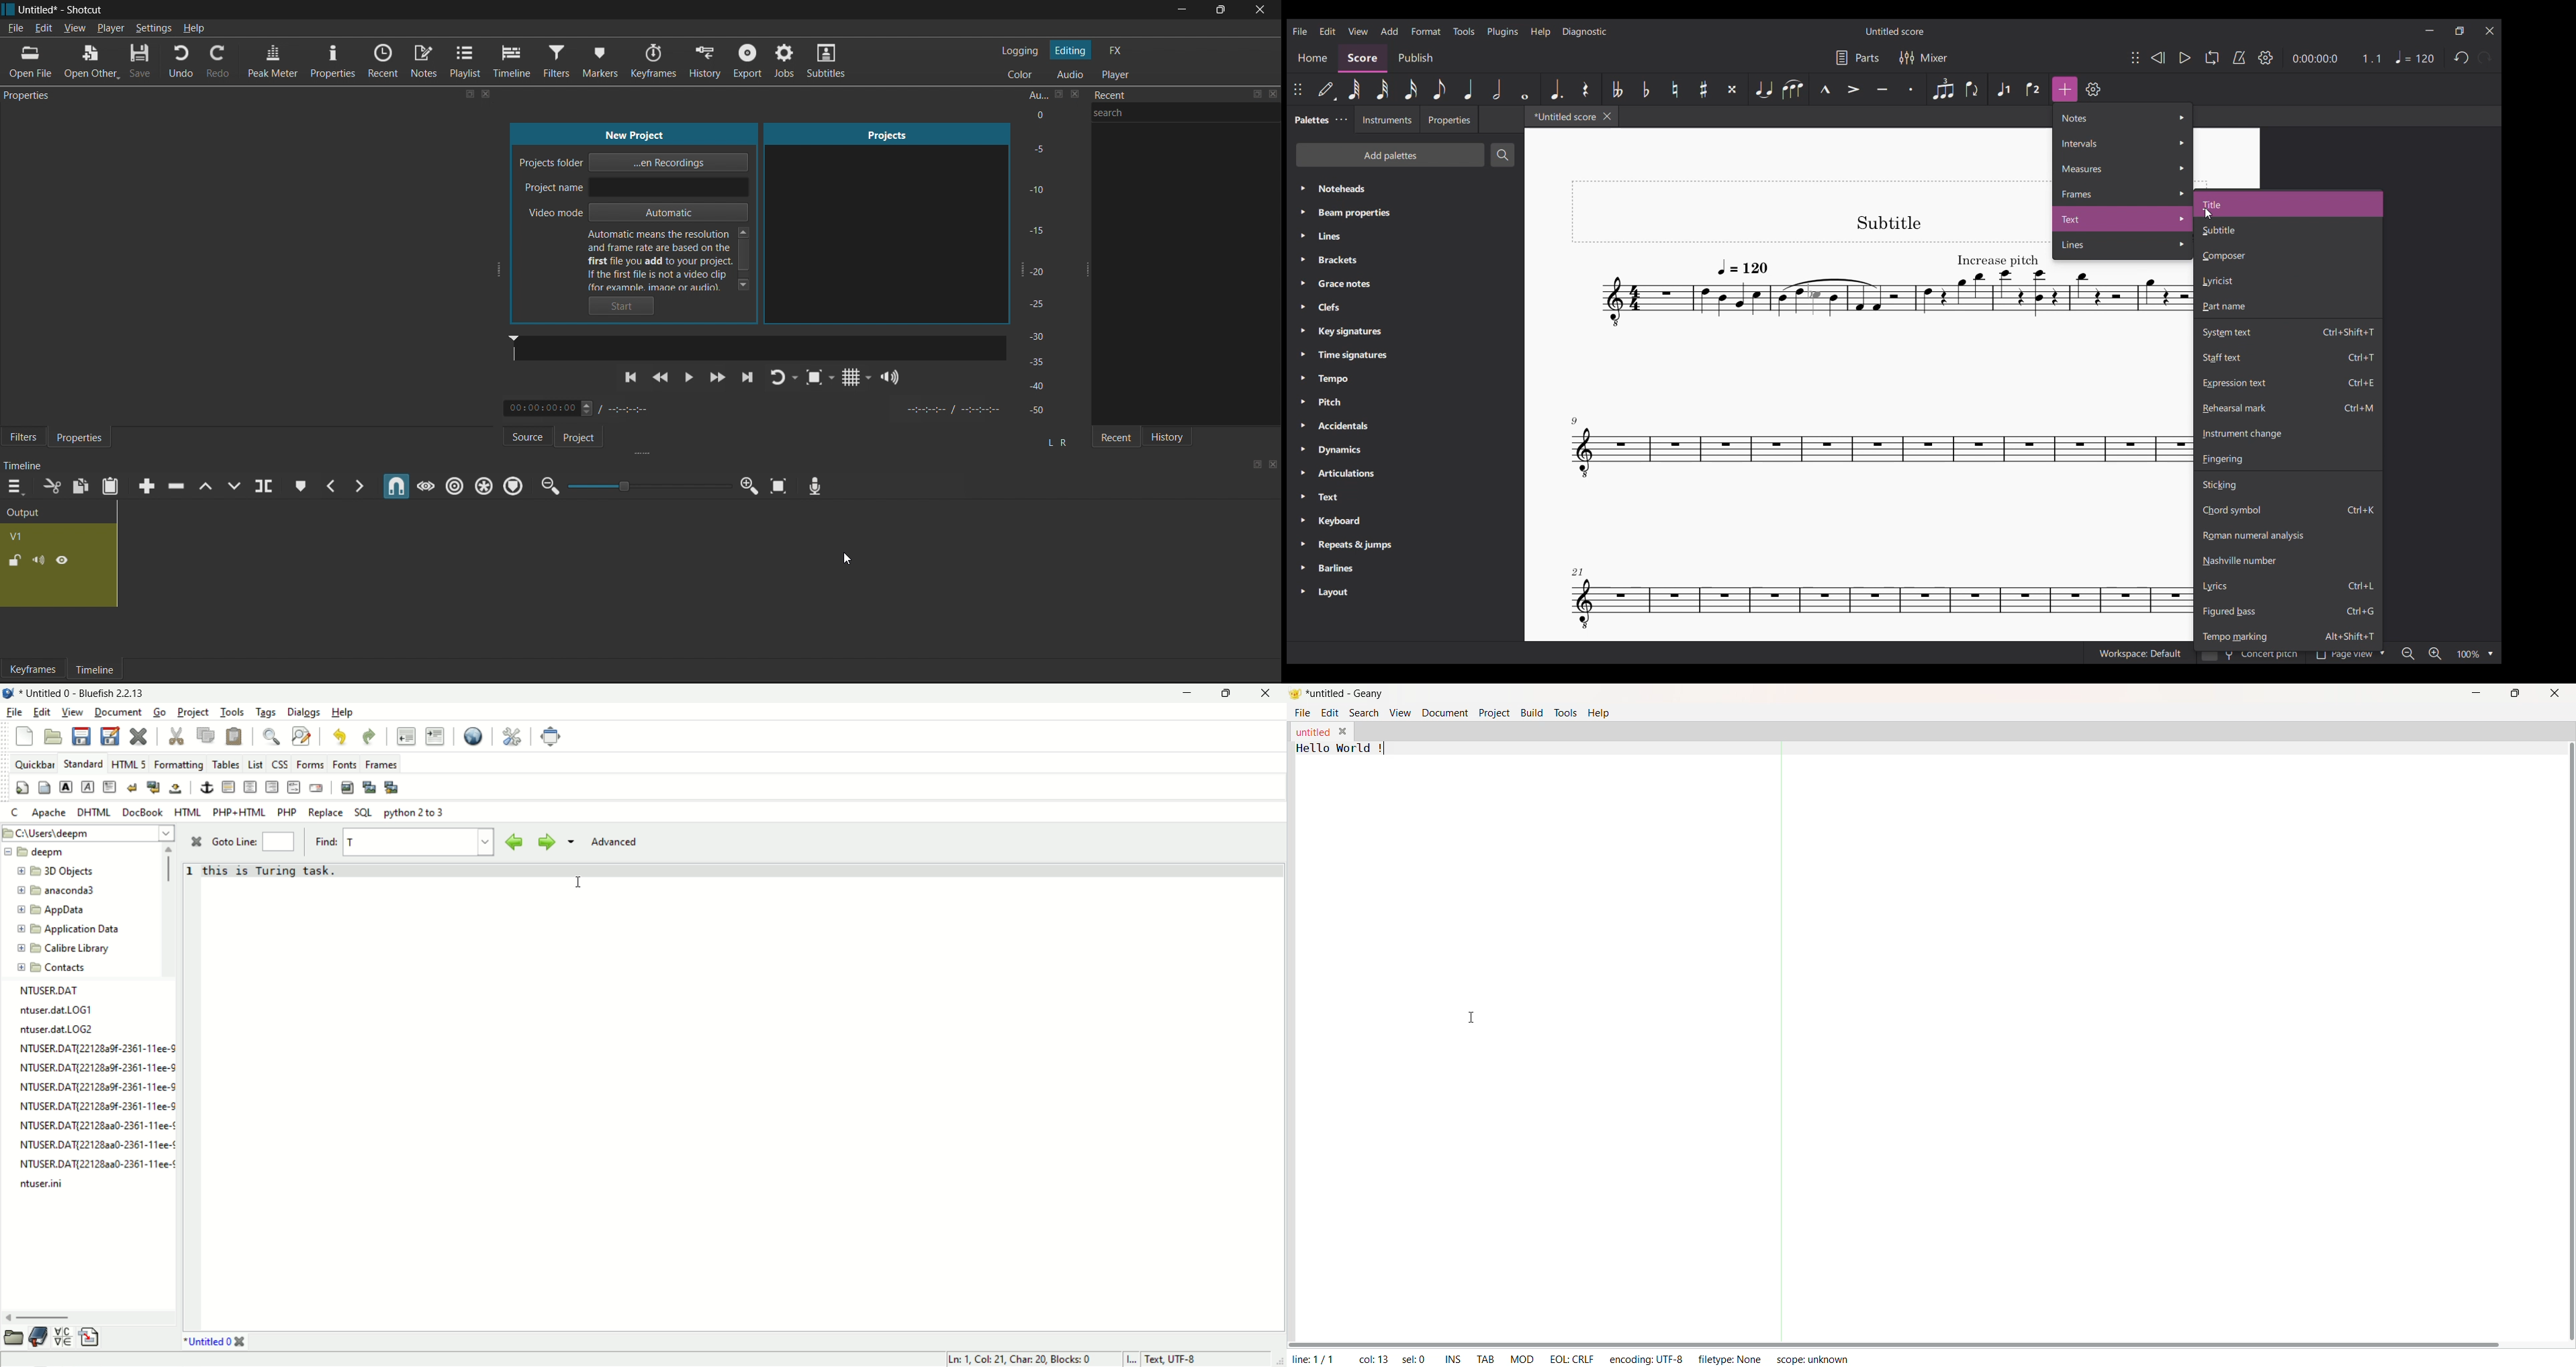 The width and height of the screenshot is (2576, 1372). What do you see at coordinates (33, 62) in the screenshot?
I see `Open File` at bounding box center [33, 62].